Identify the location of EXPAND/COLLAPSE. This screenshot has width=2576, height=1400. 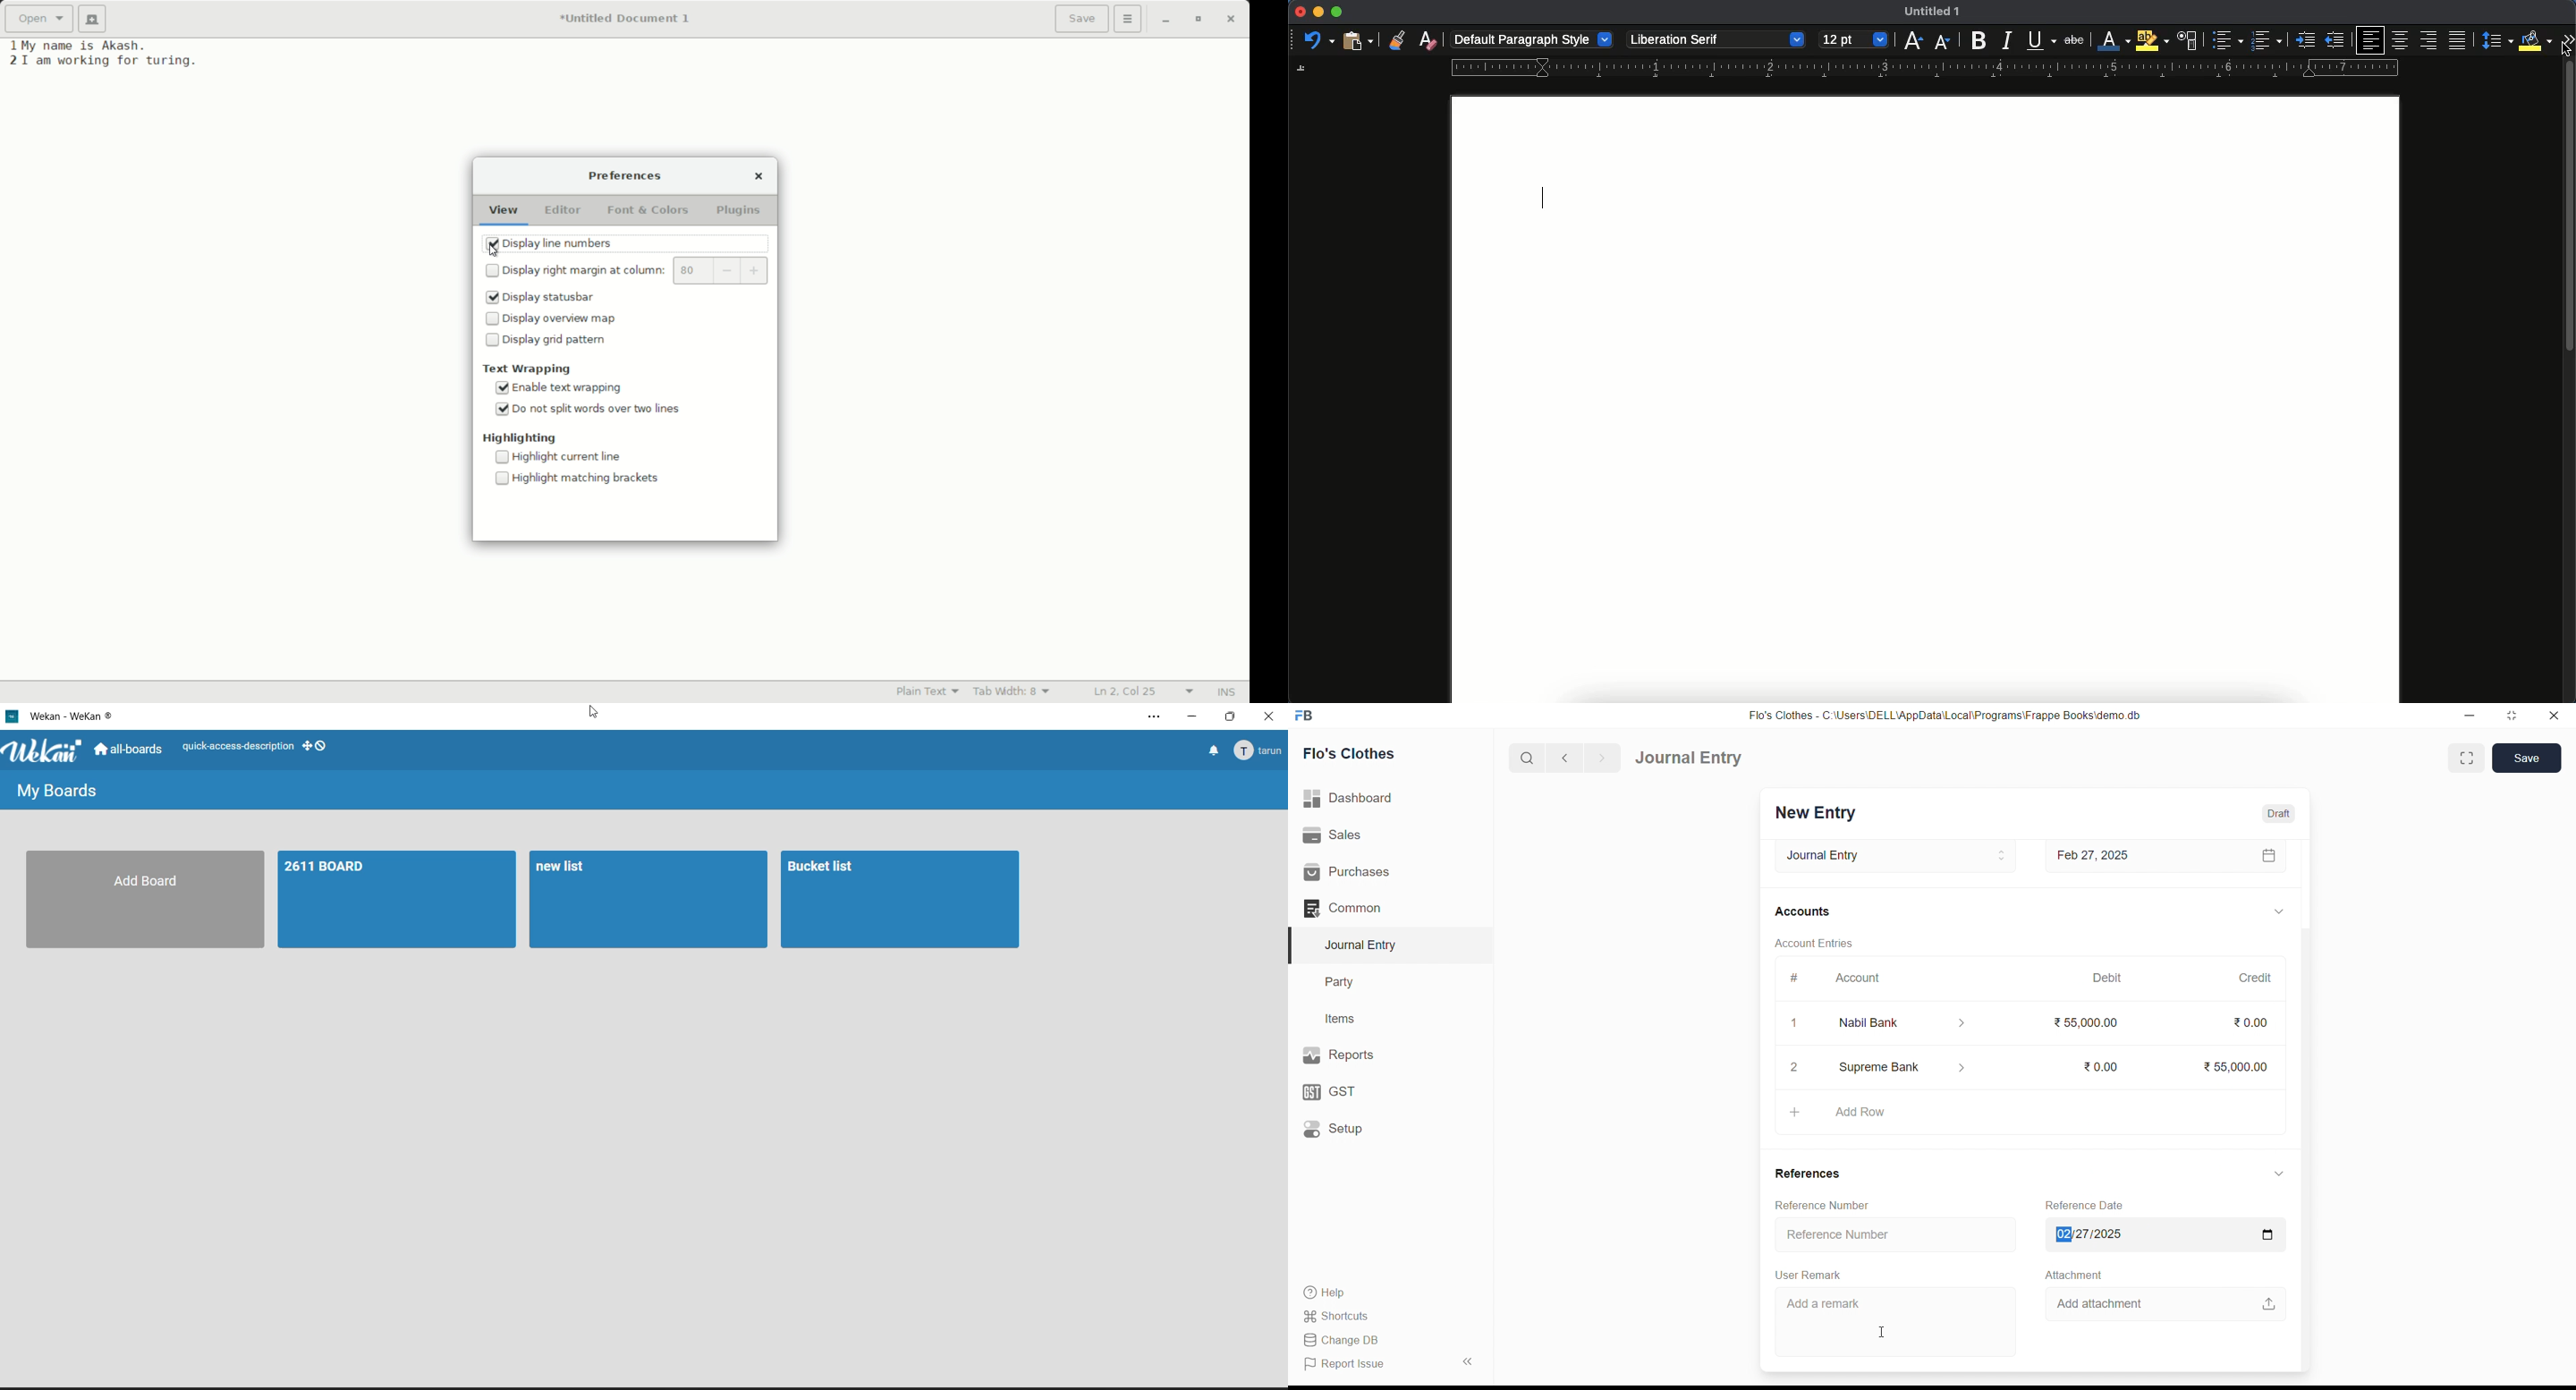
(2277, 914).